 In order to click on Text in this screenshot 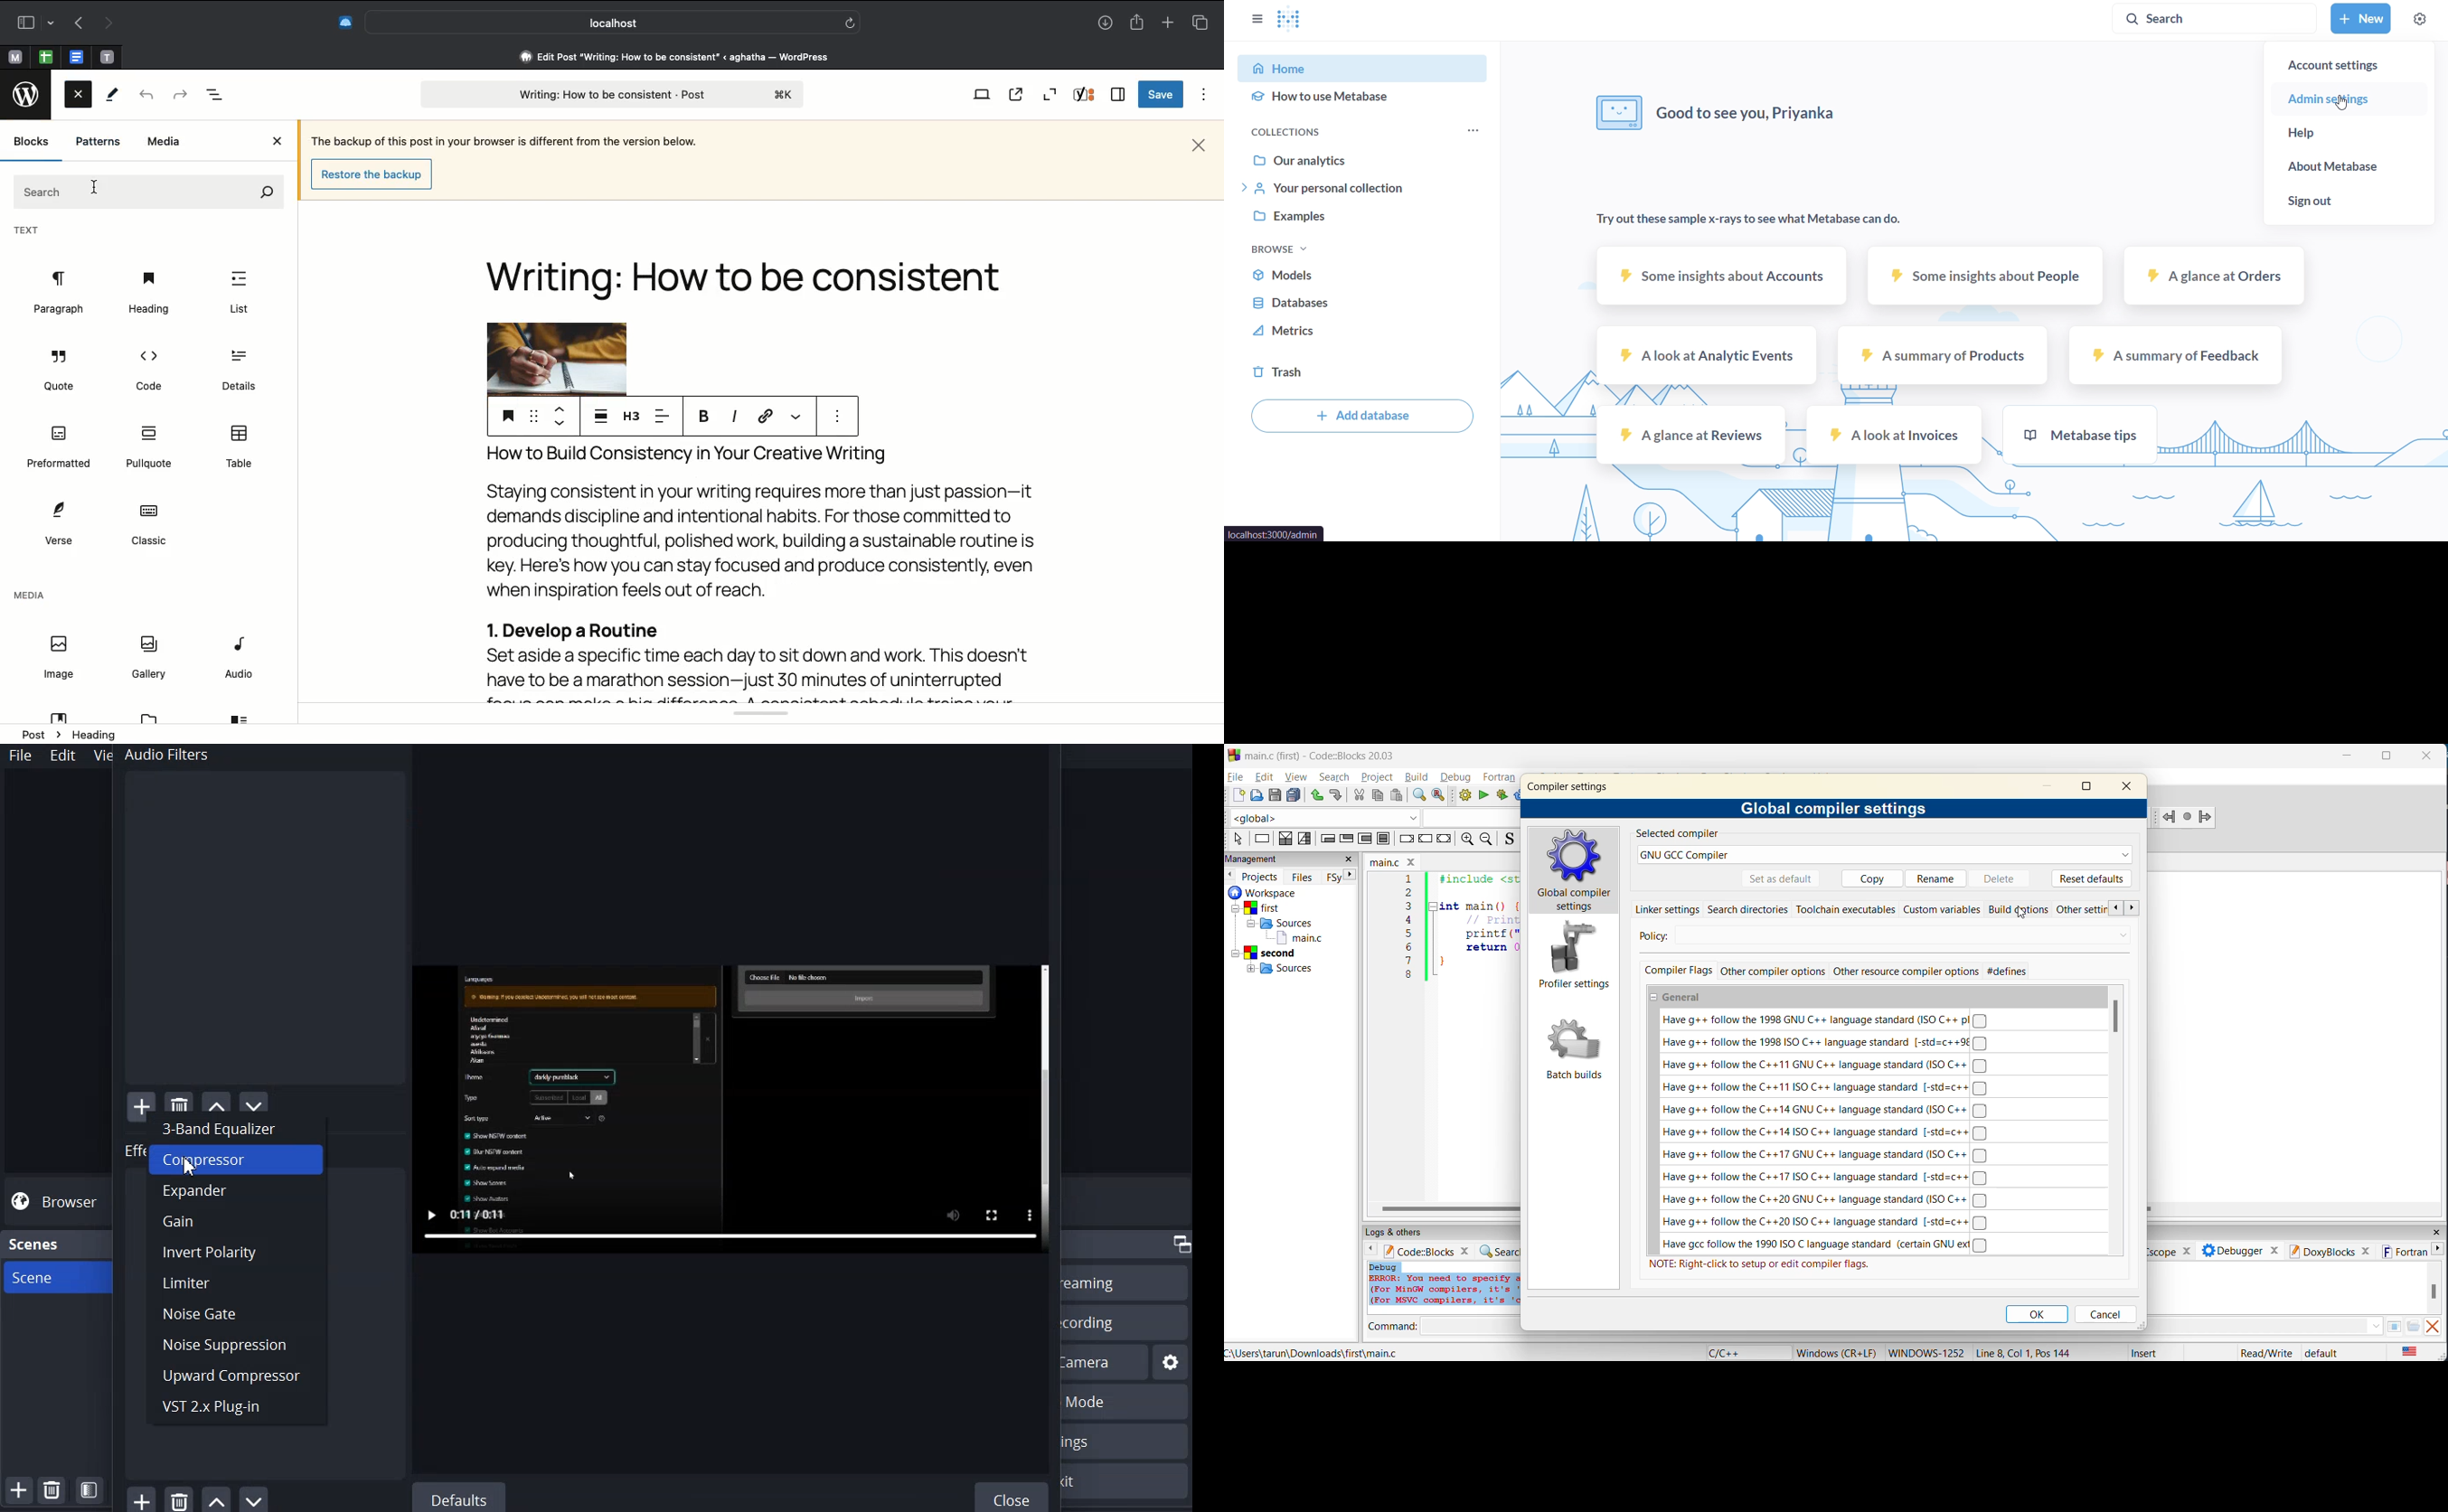, I will do `click(27, 232)`.